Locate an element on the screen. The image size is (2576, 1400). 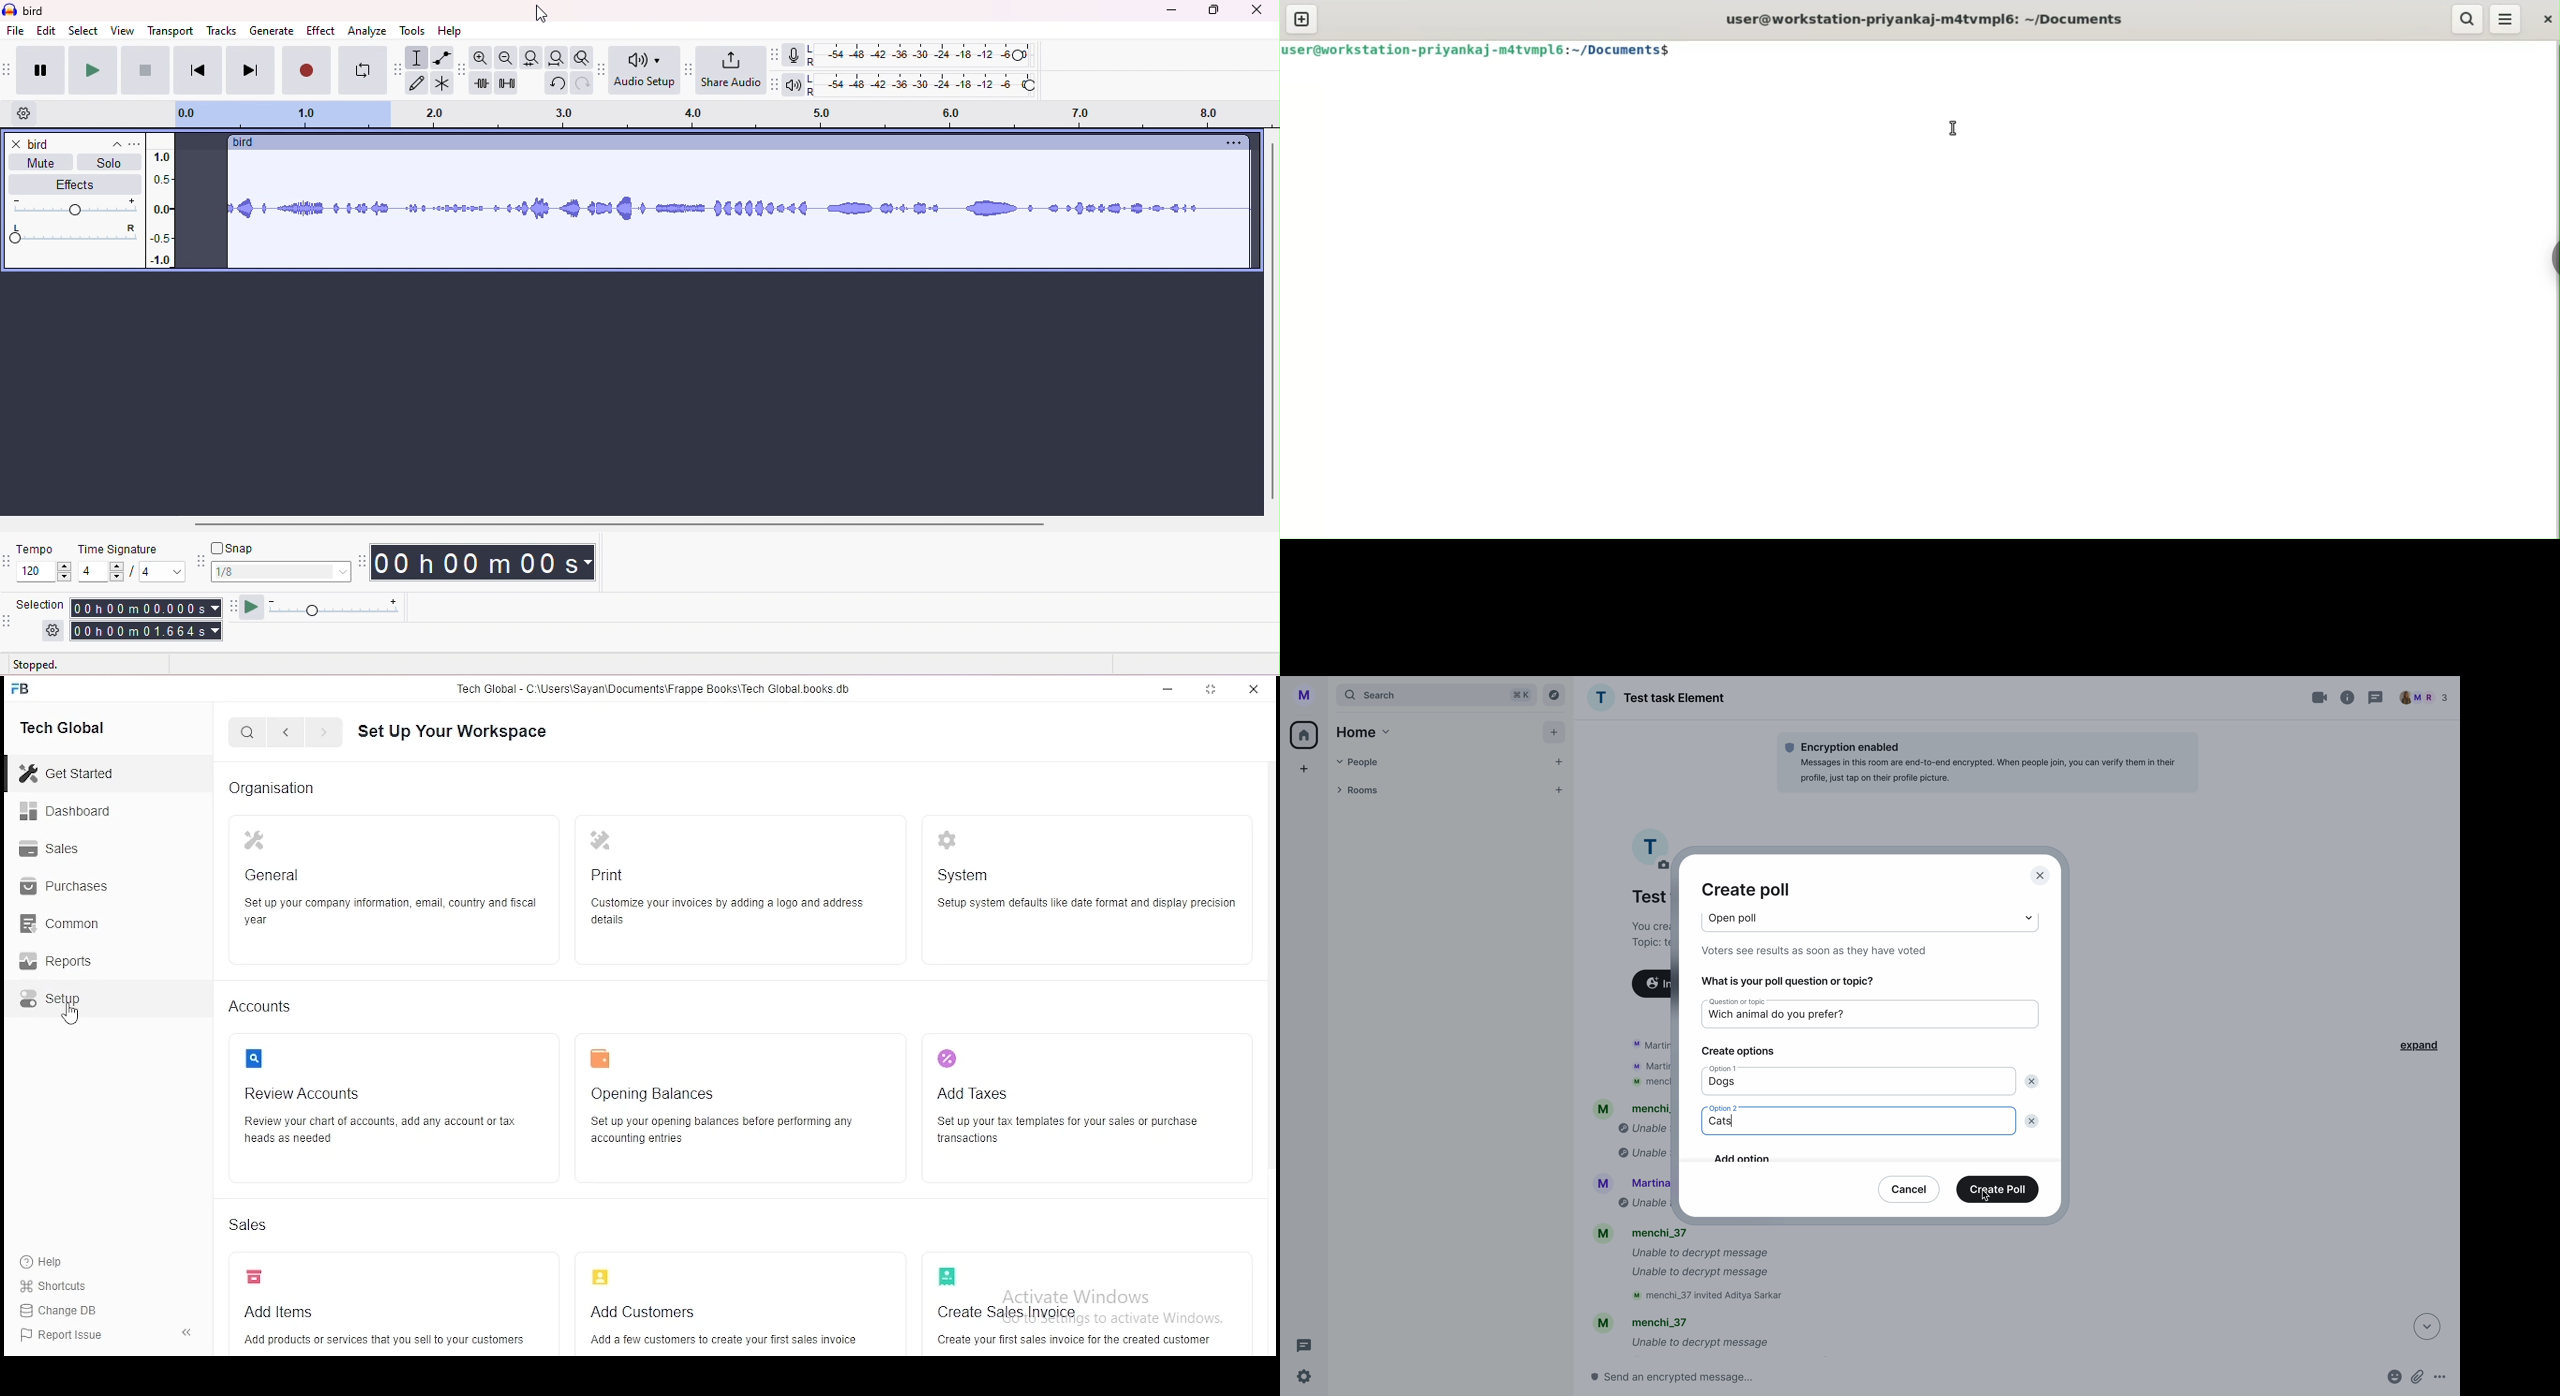
common  is located at coordinates (80, 926).